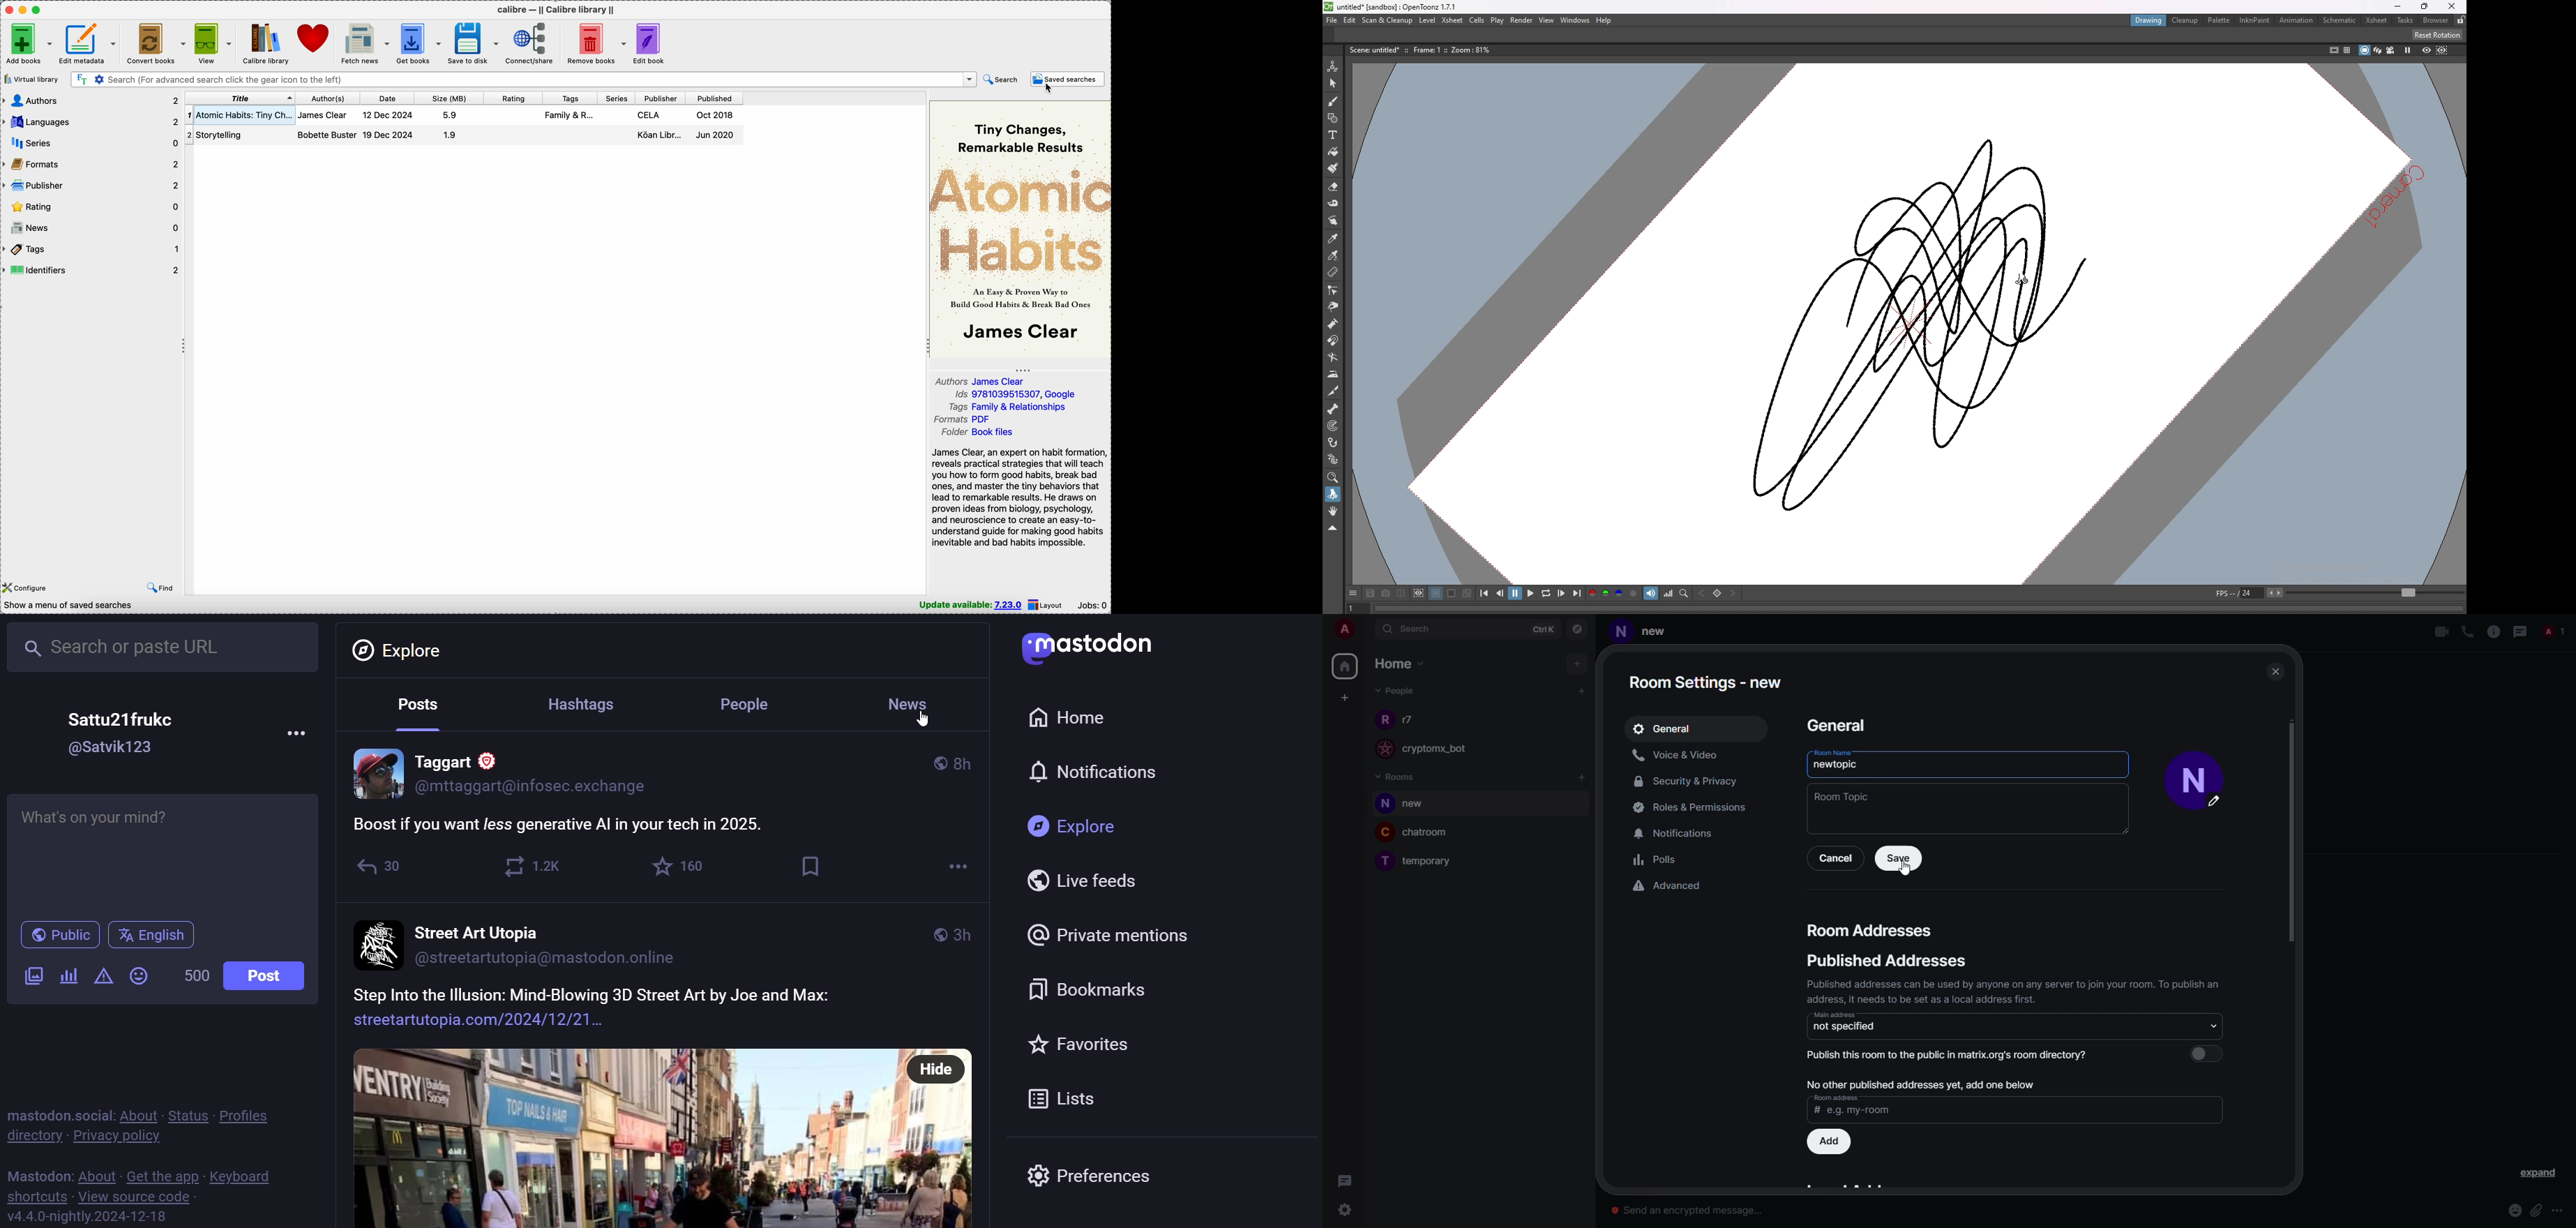 Image resolution: width=2576 pixels, height=1232 pixels. Describe the element at coordinates (1332, 460) in the screenshot. I see `plastic` at that location.